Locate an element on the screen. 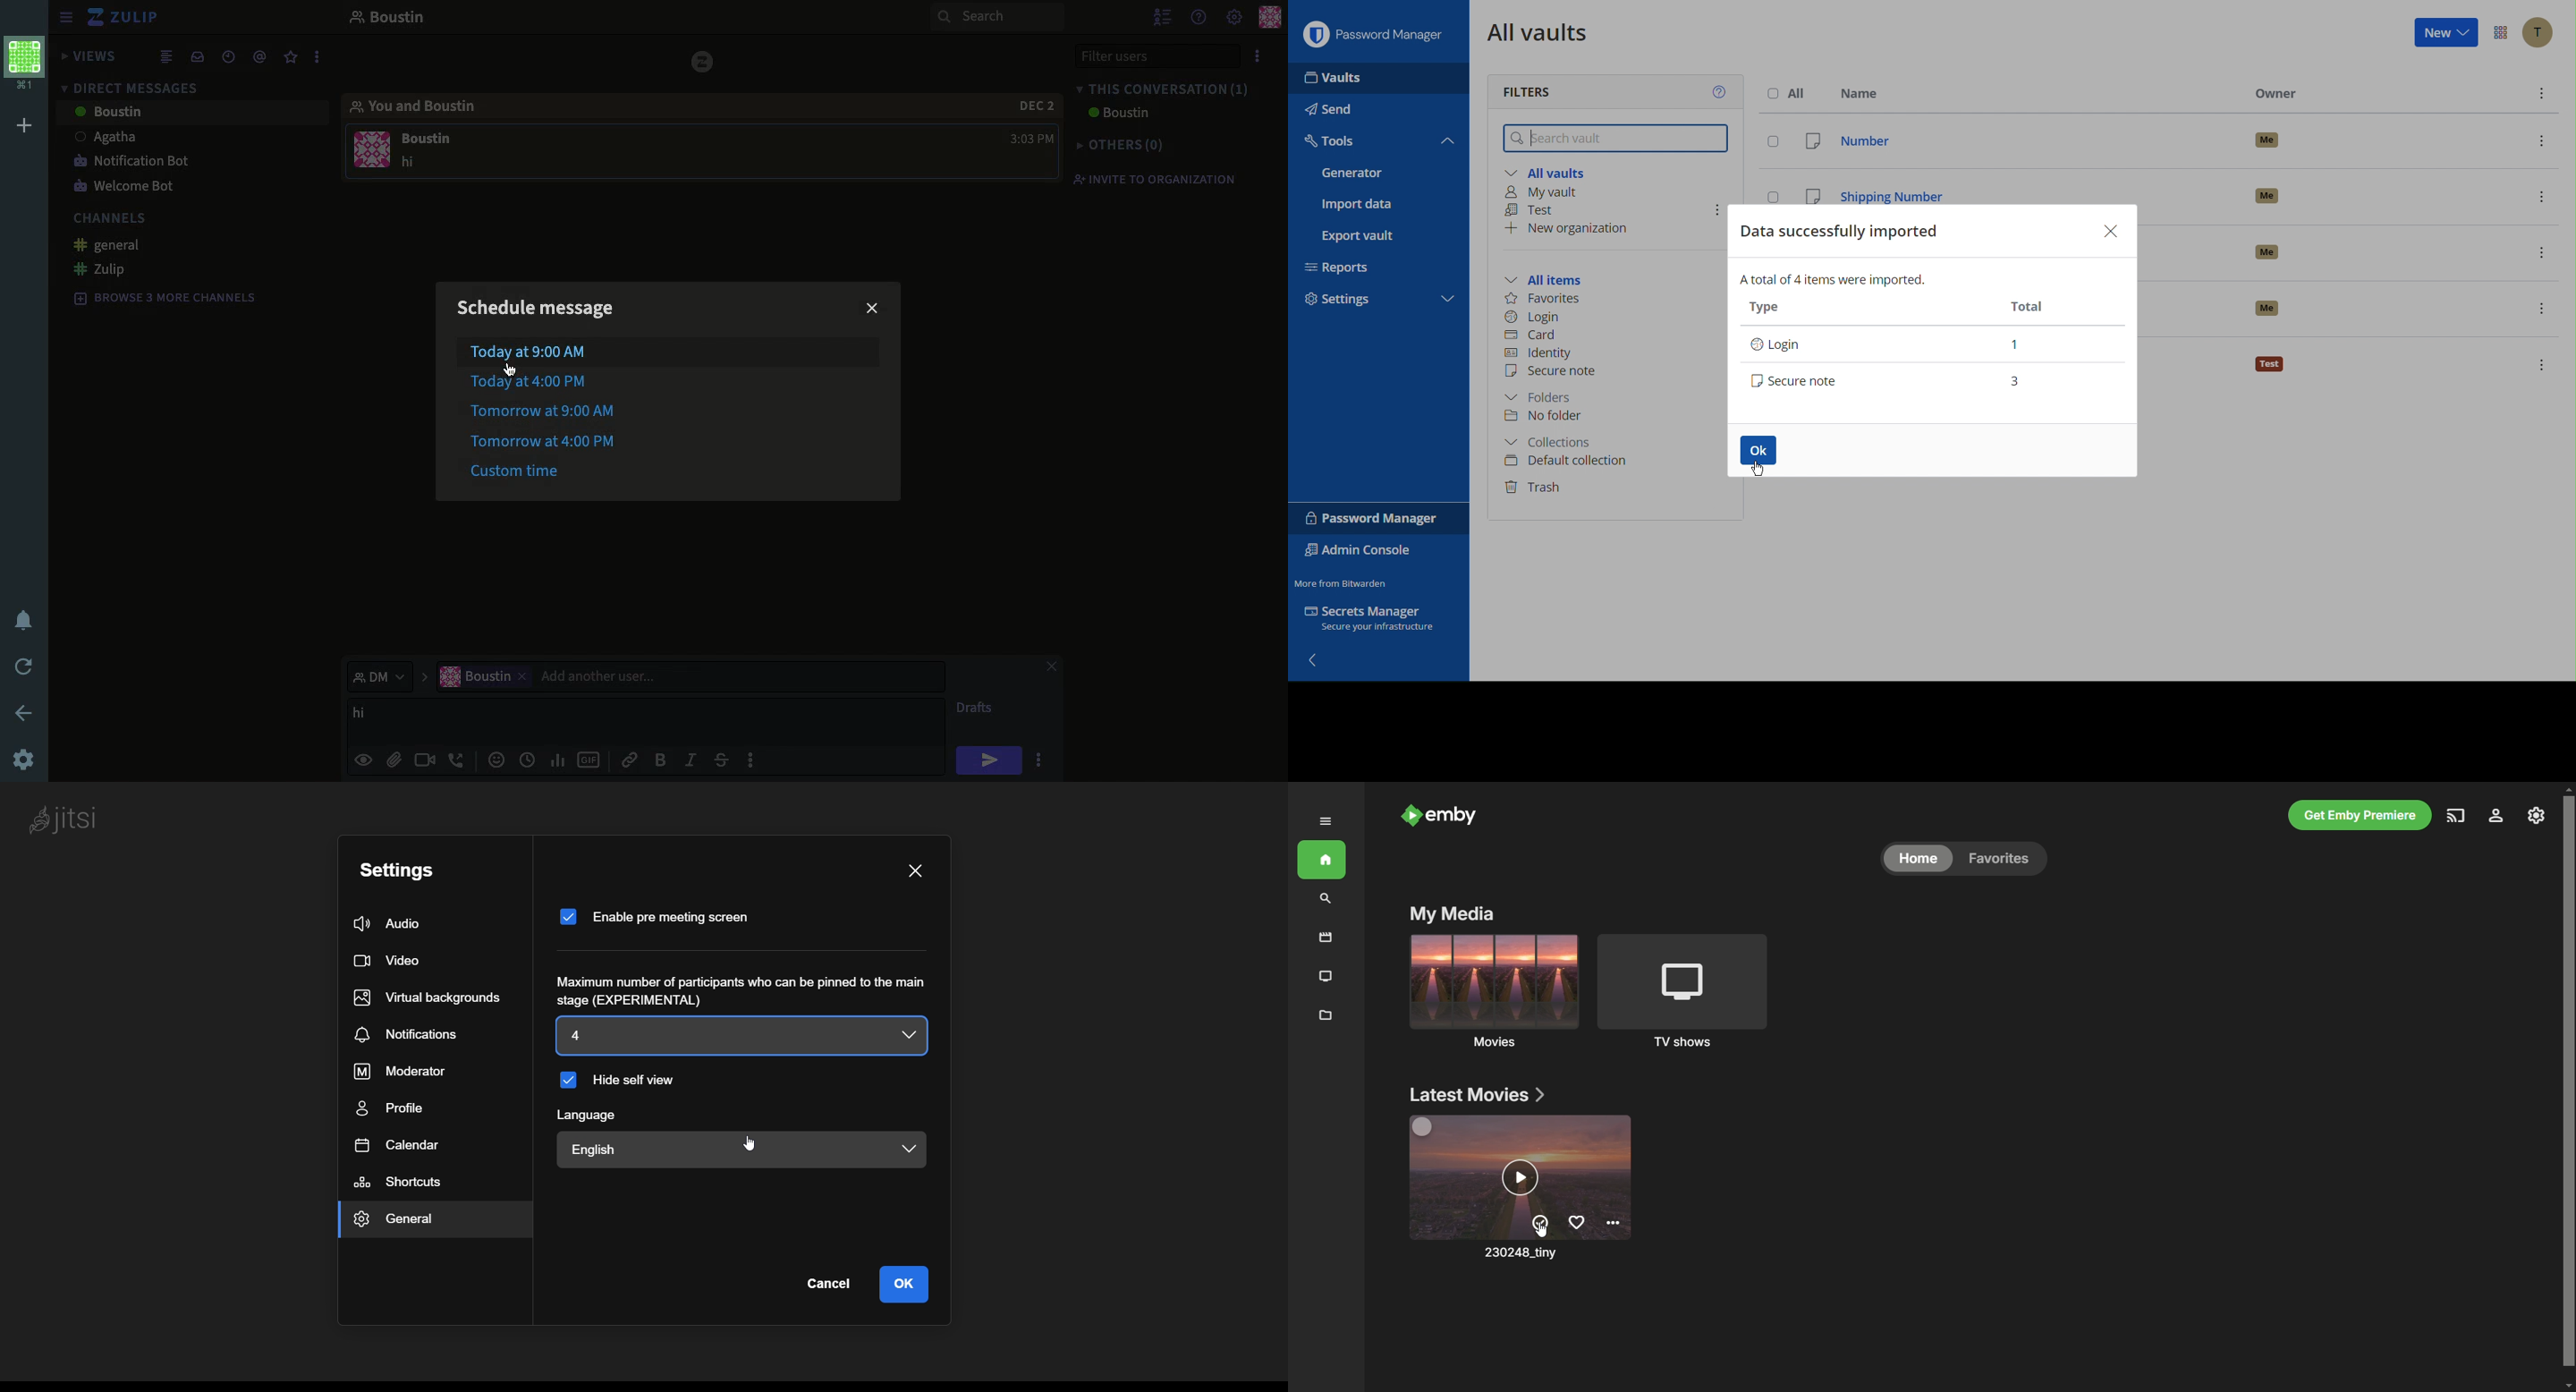 This screenshot has height=1400, width=2576. options is located at coordinates (755, 762).